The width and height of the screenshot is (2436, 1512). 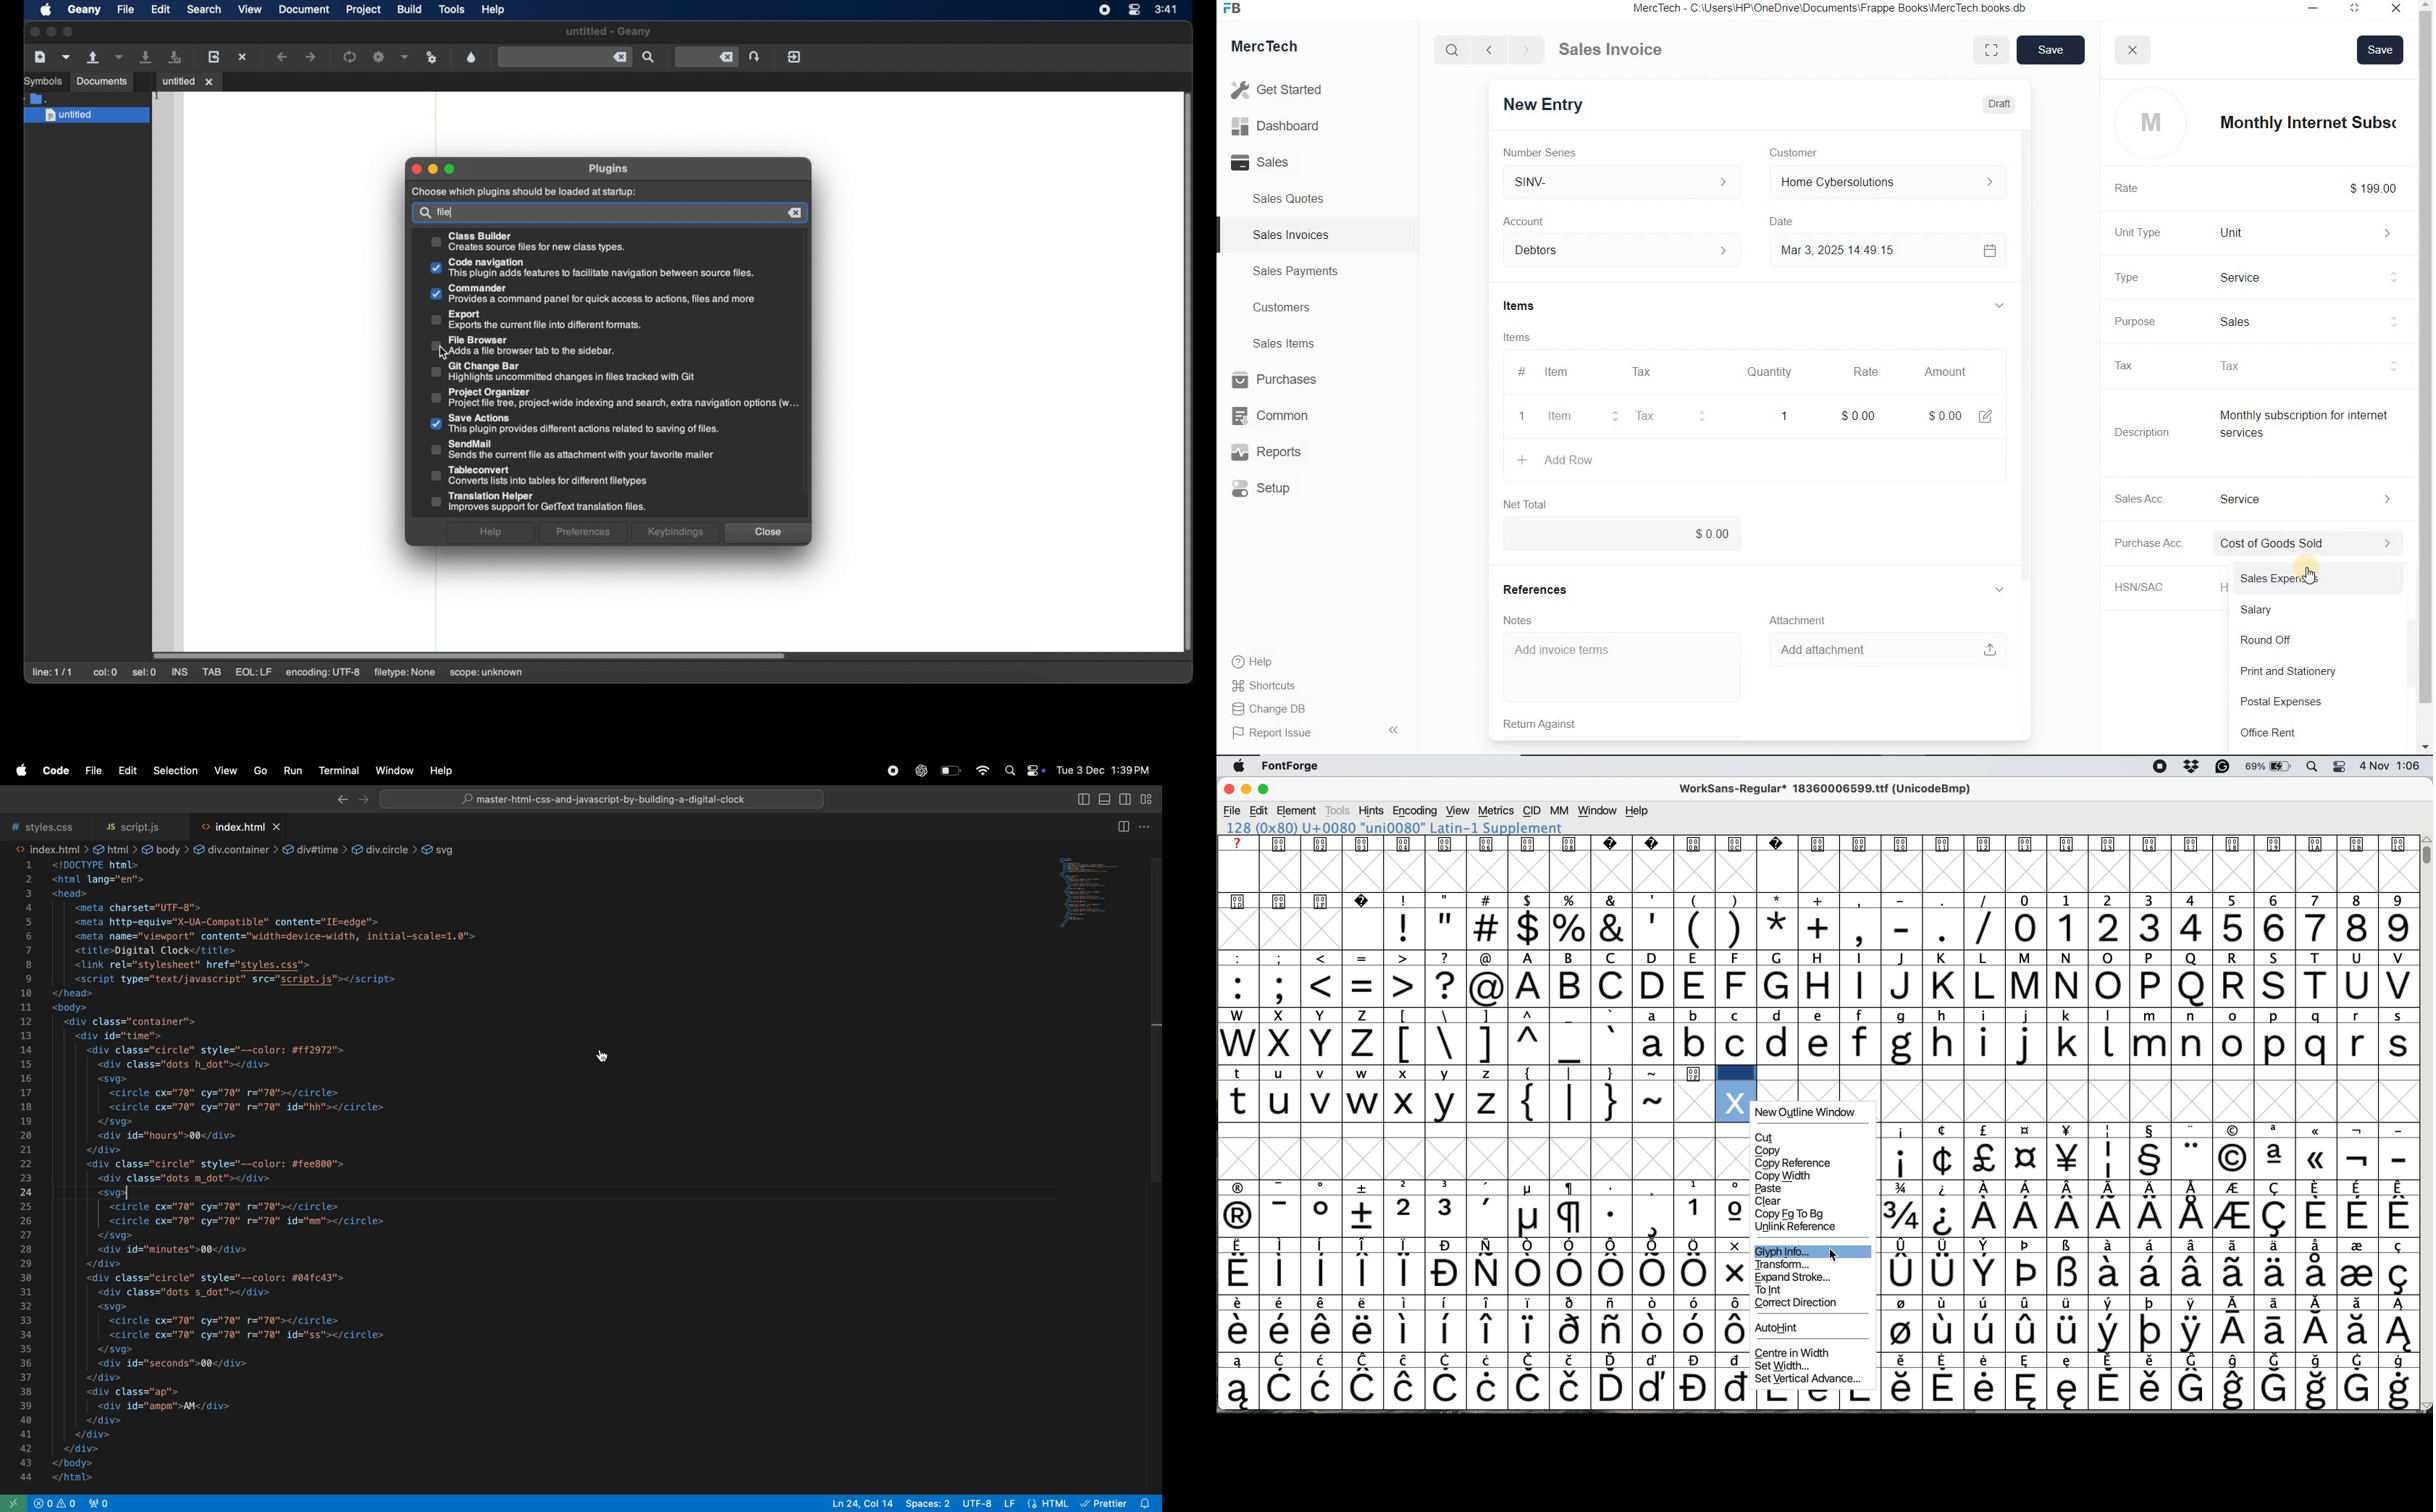 I want to click on SINV-, so click(x=1629, y=182).